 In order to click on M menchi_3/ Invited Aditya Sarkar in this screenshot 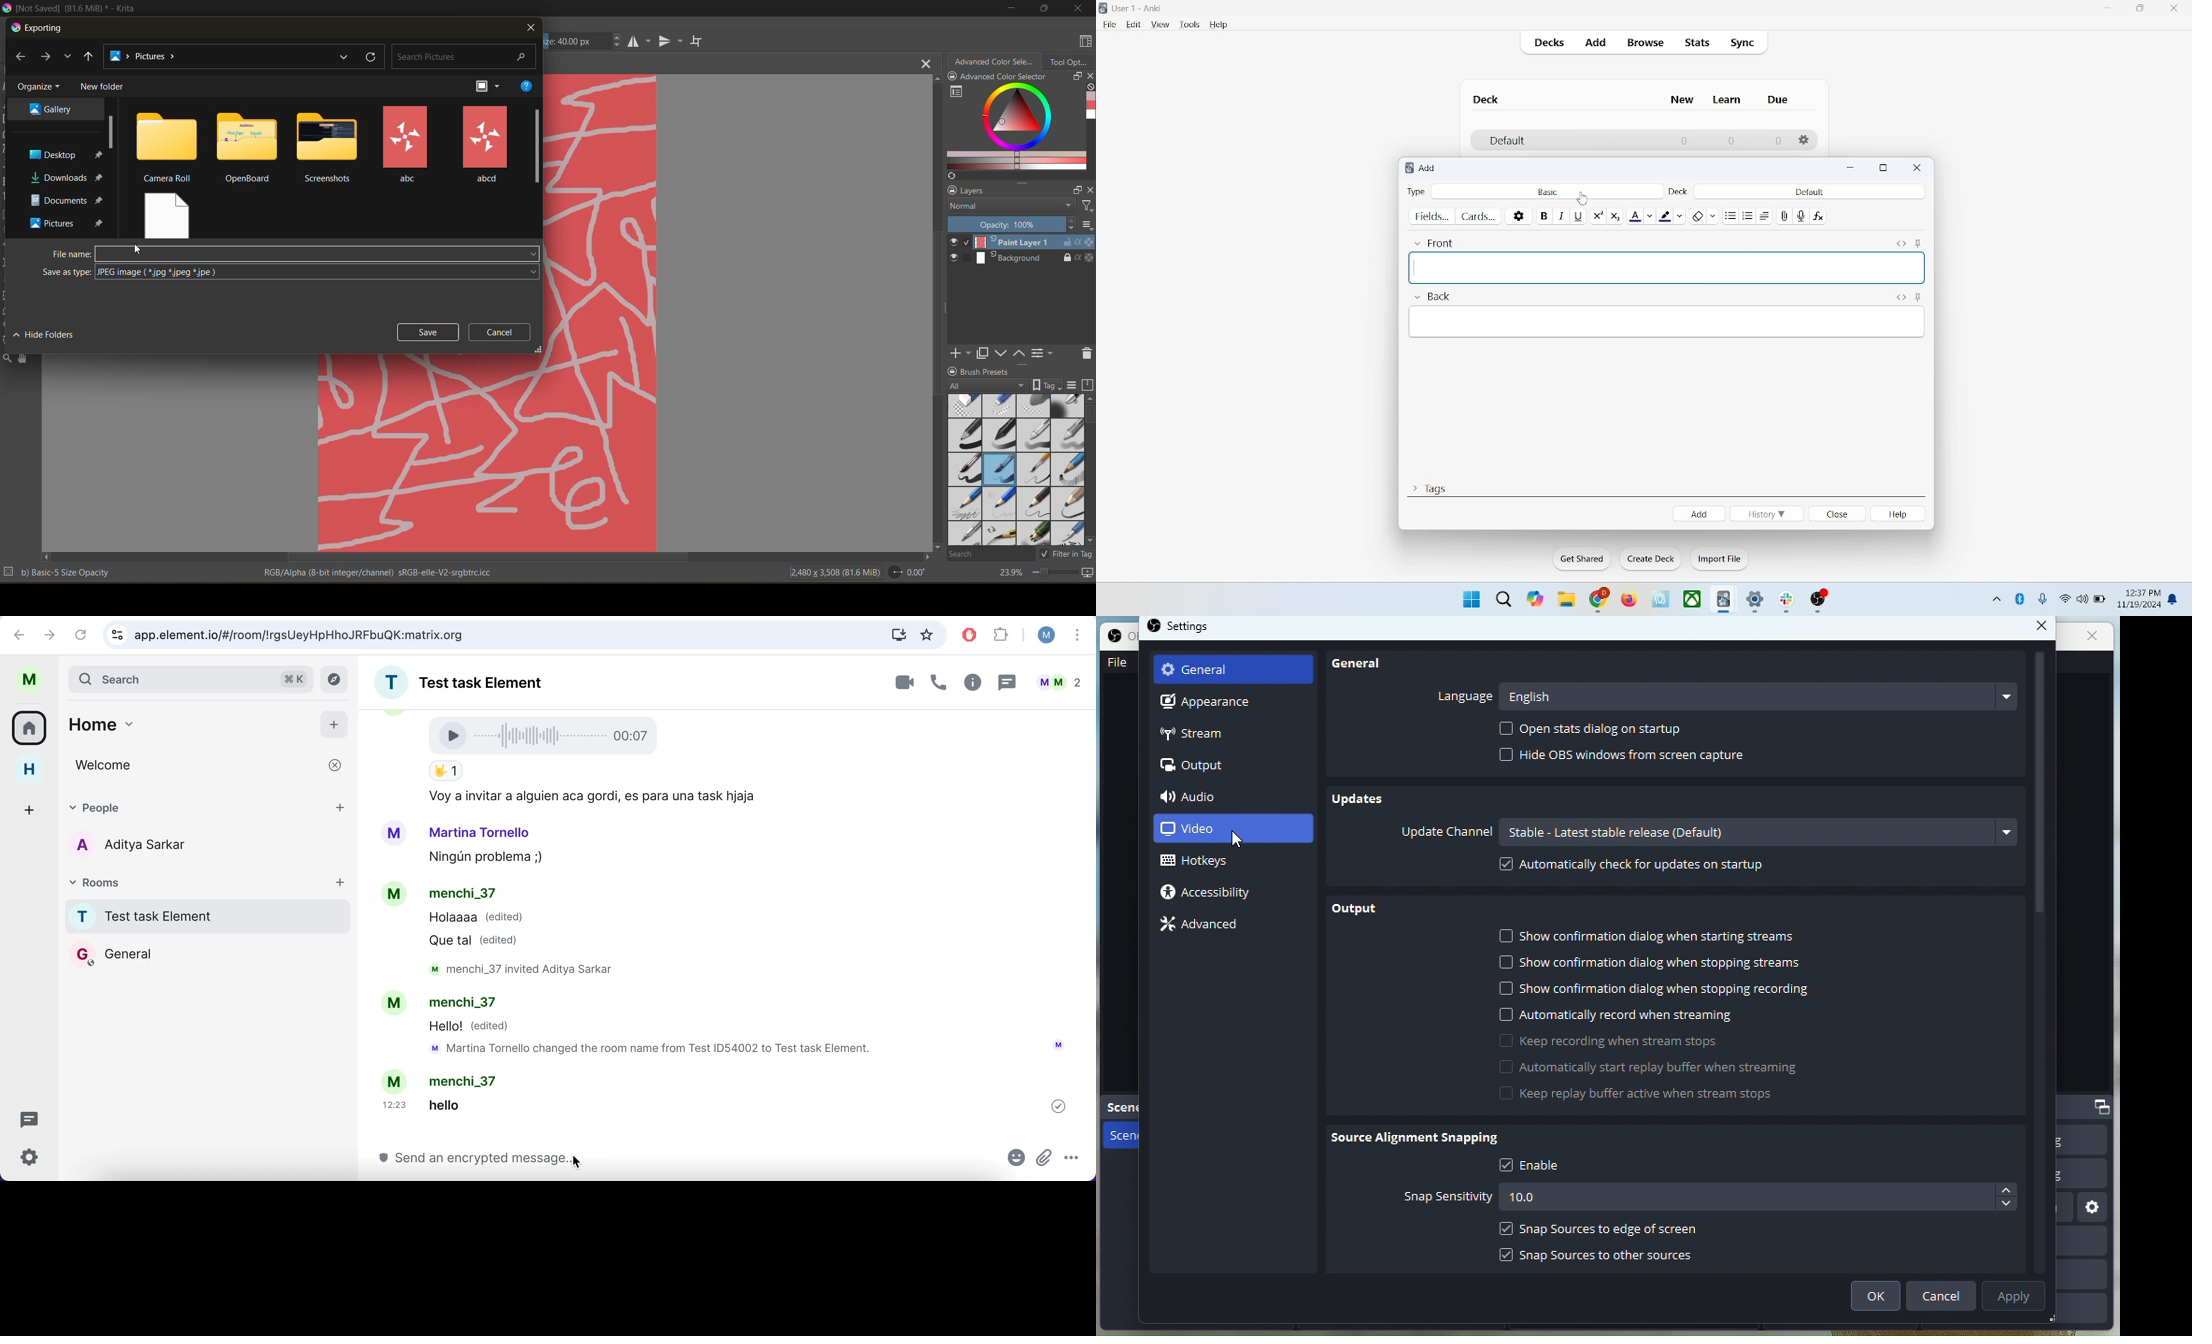, I will do `click(529, 970)`.